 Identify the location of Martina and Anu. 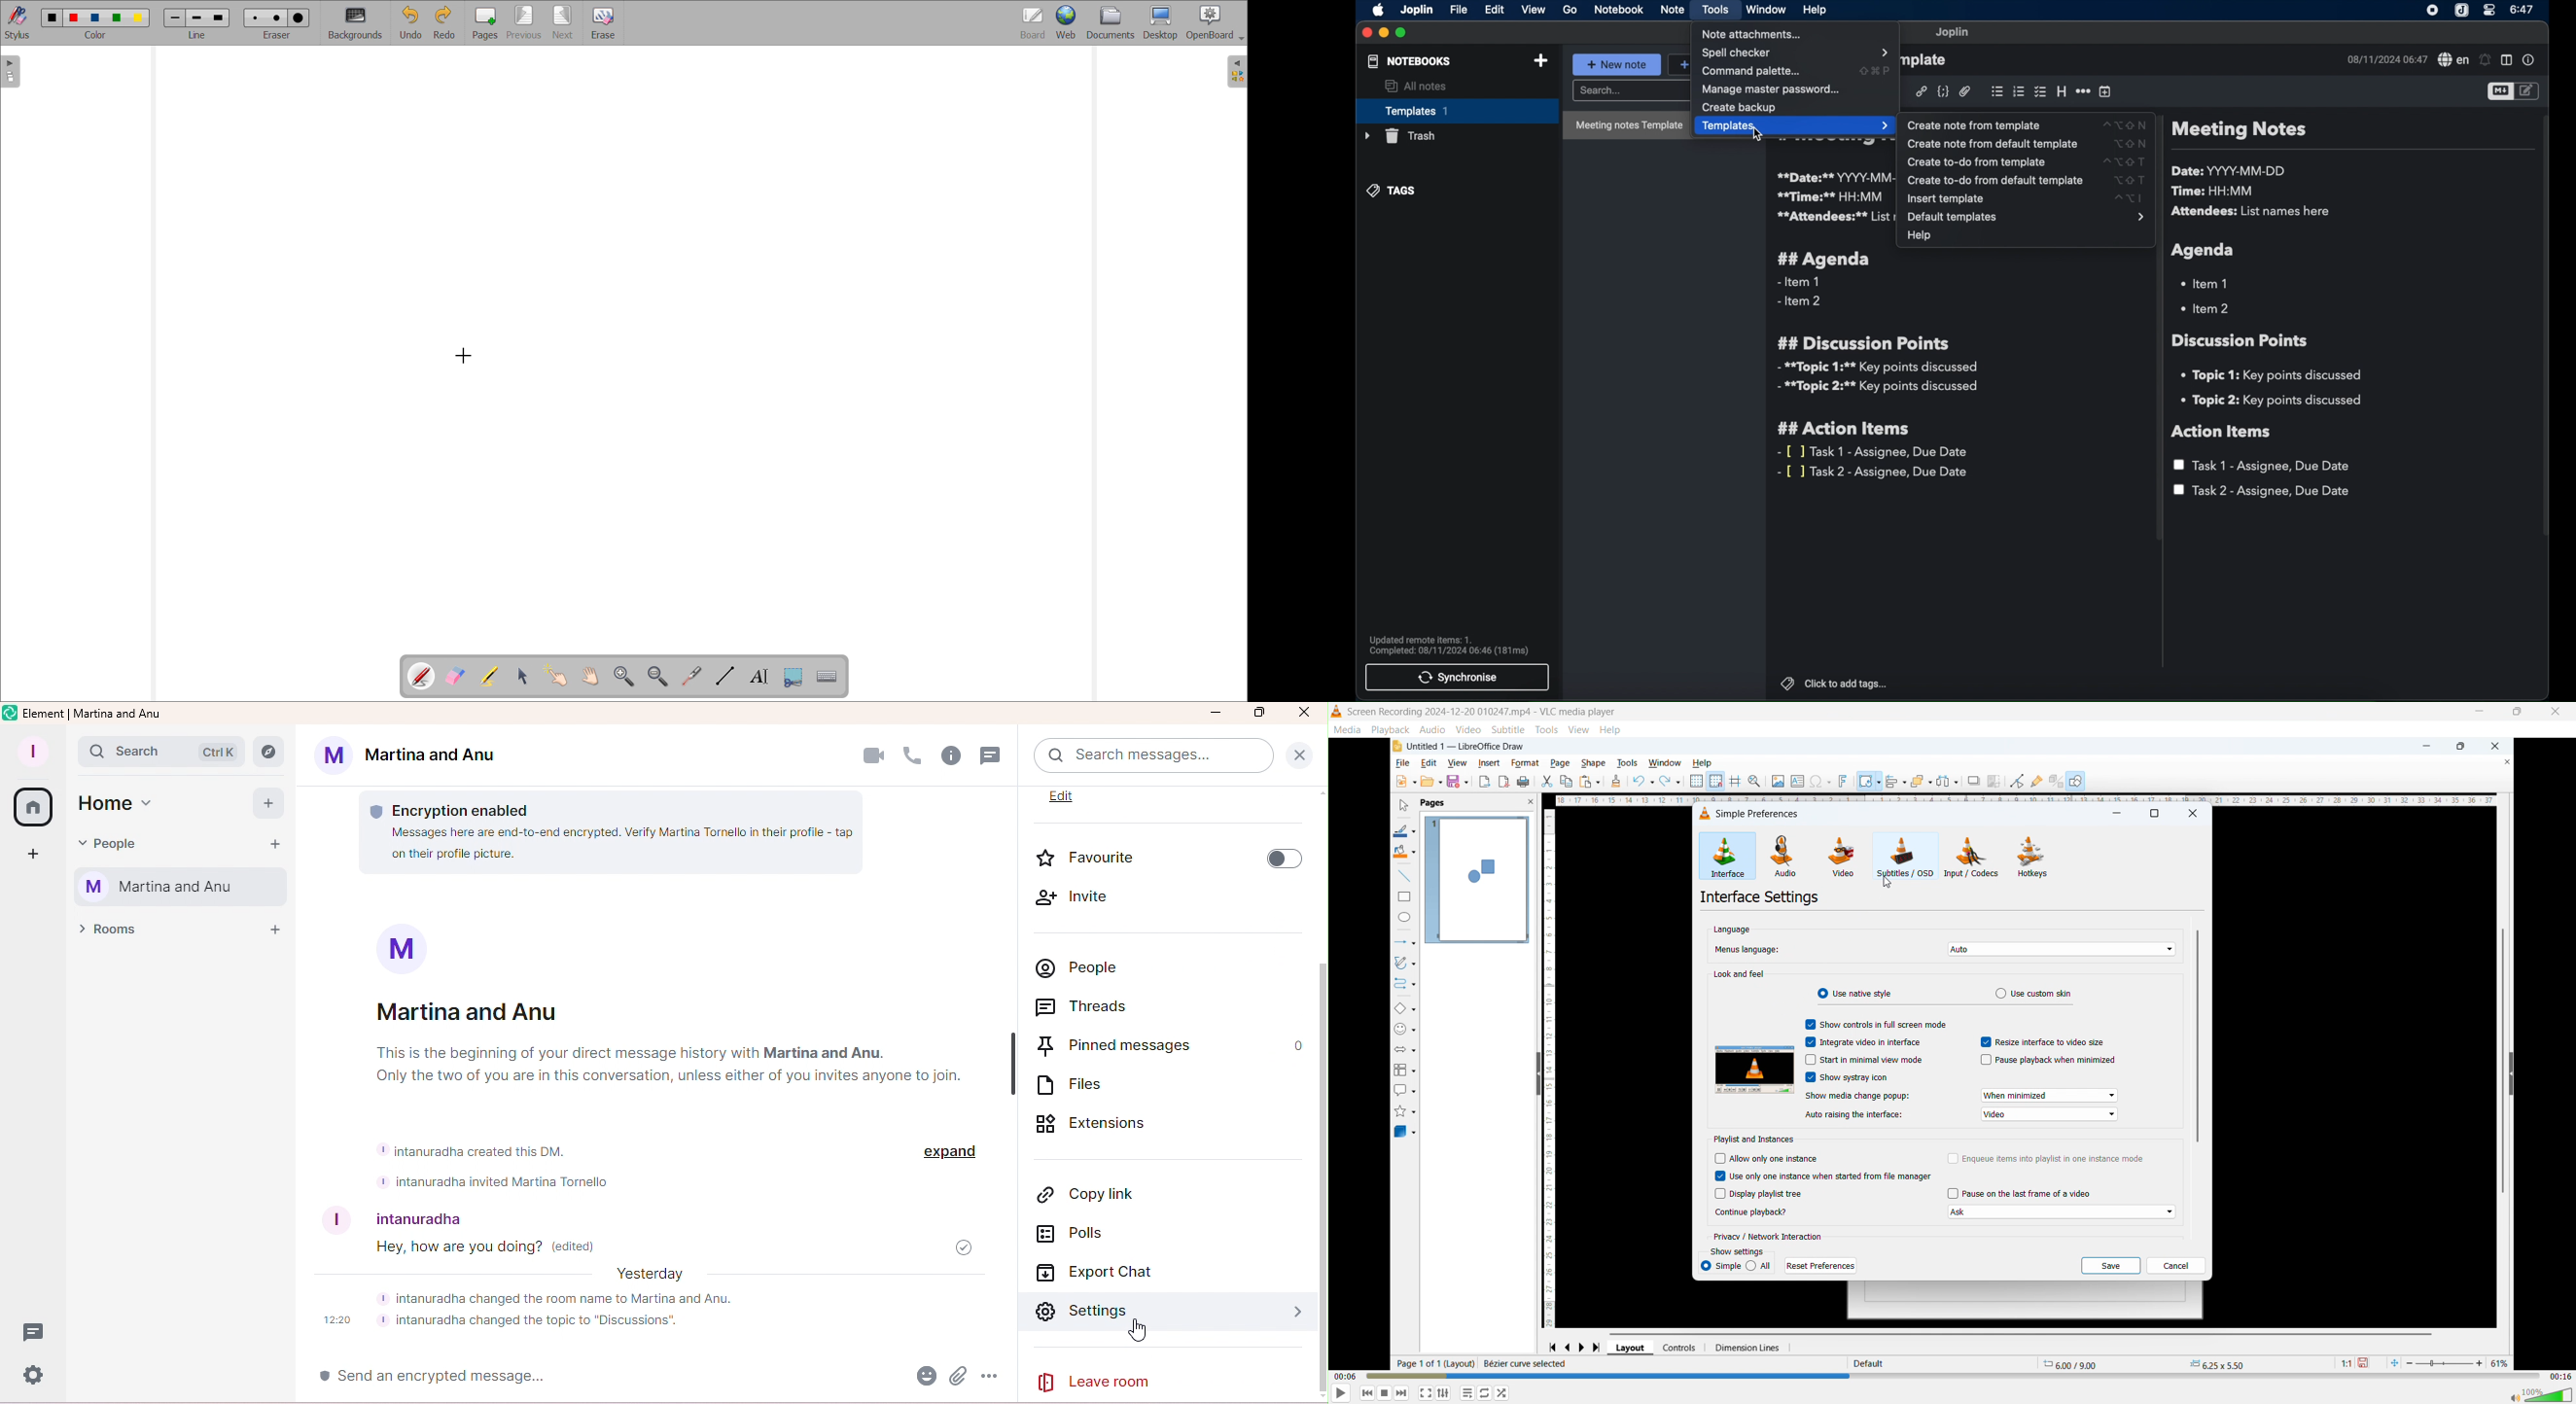
(177, 889).